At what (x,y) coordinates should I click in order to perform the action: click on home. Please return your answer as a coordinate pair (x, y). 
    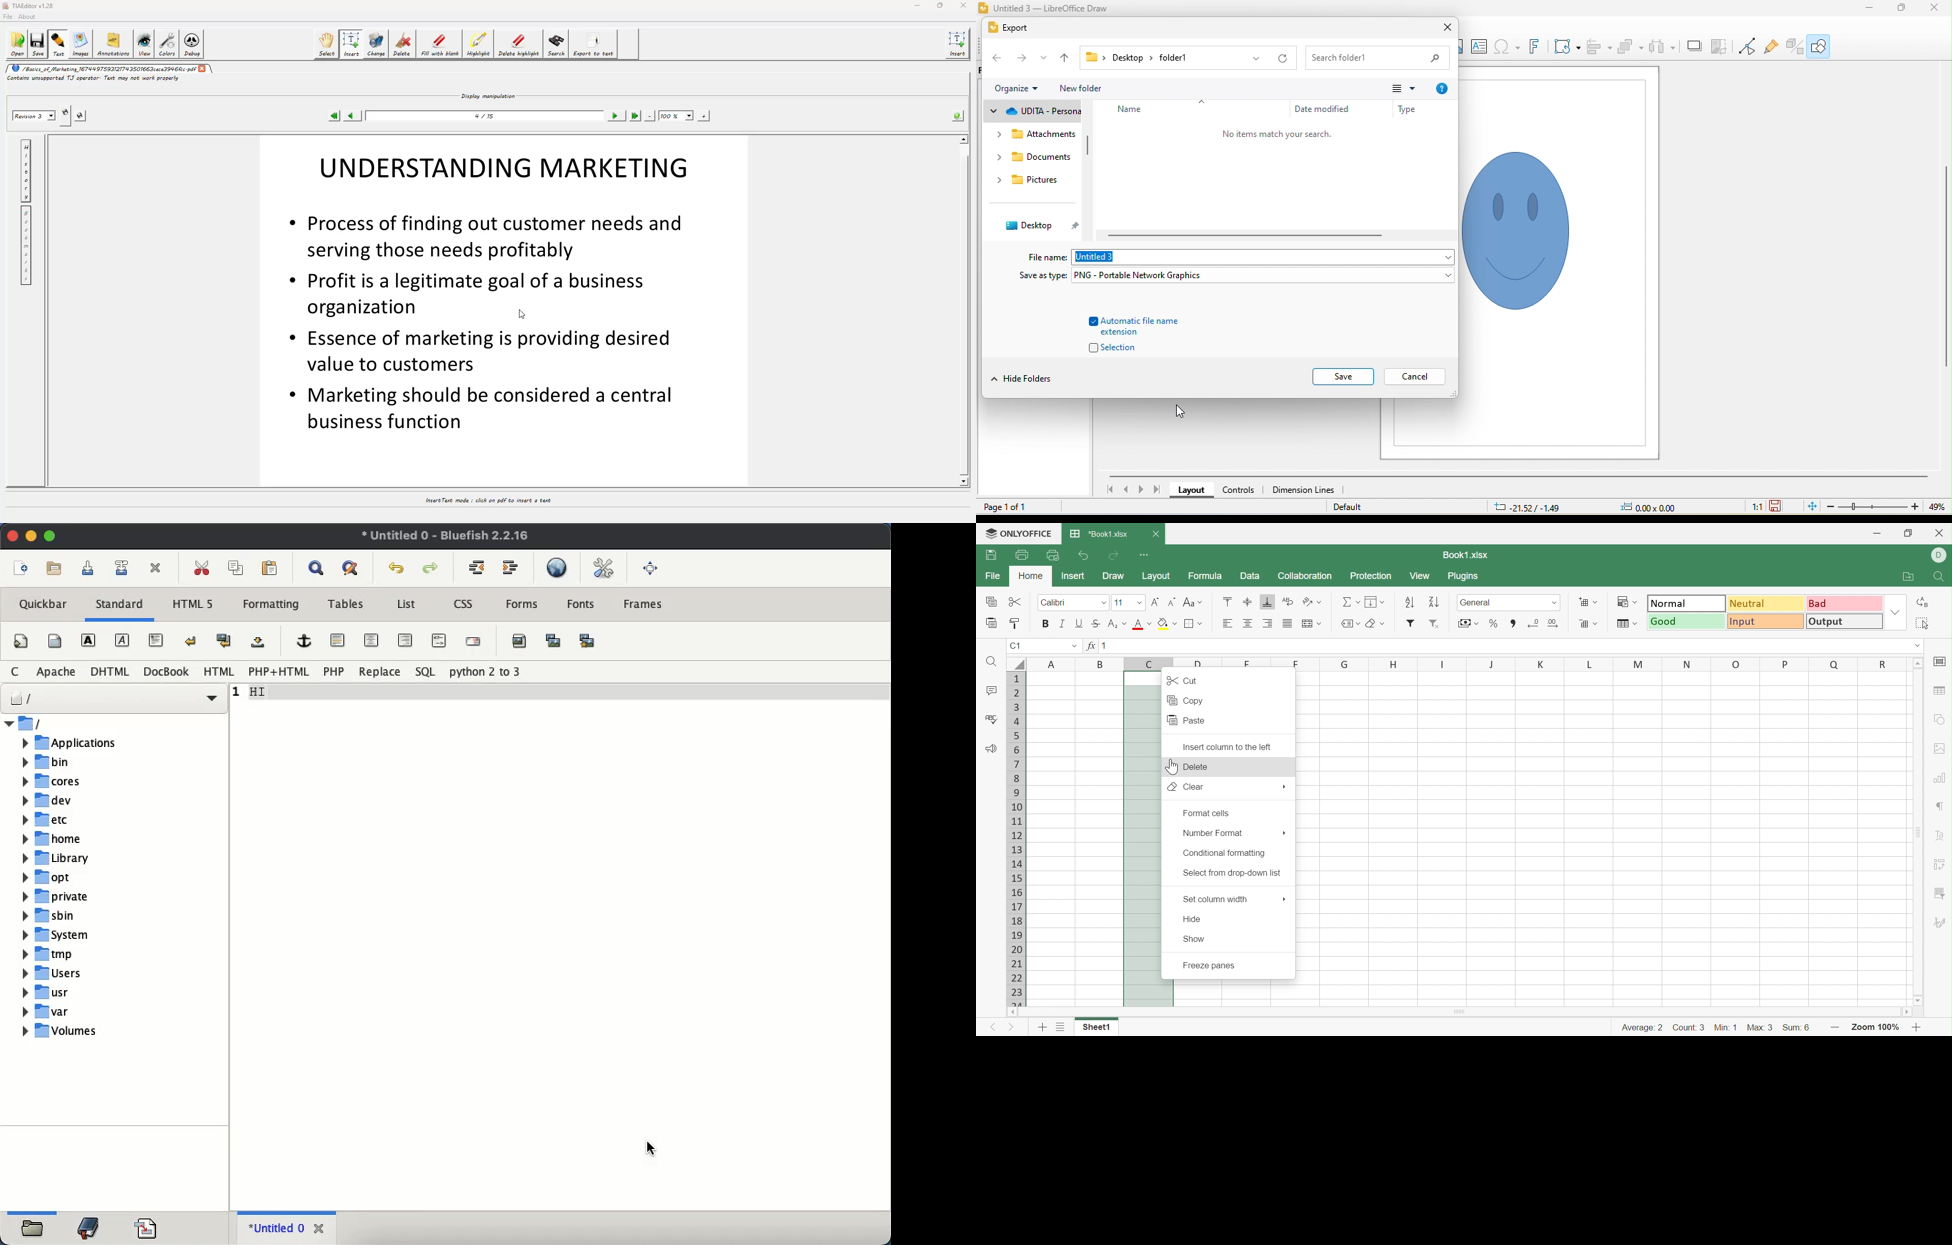
    Looking at the image, I should click on (91, 838).